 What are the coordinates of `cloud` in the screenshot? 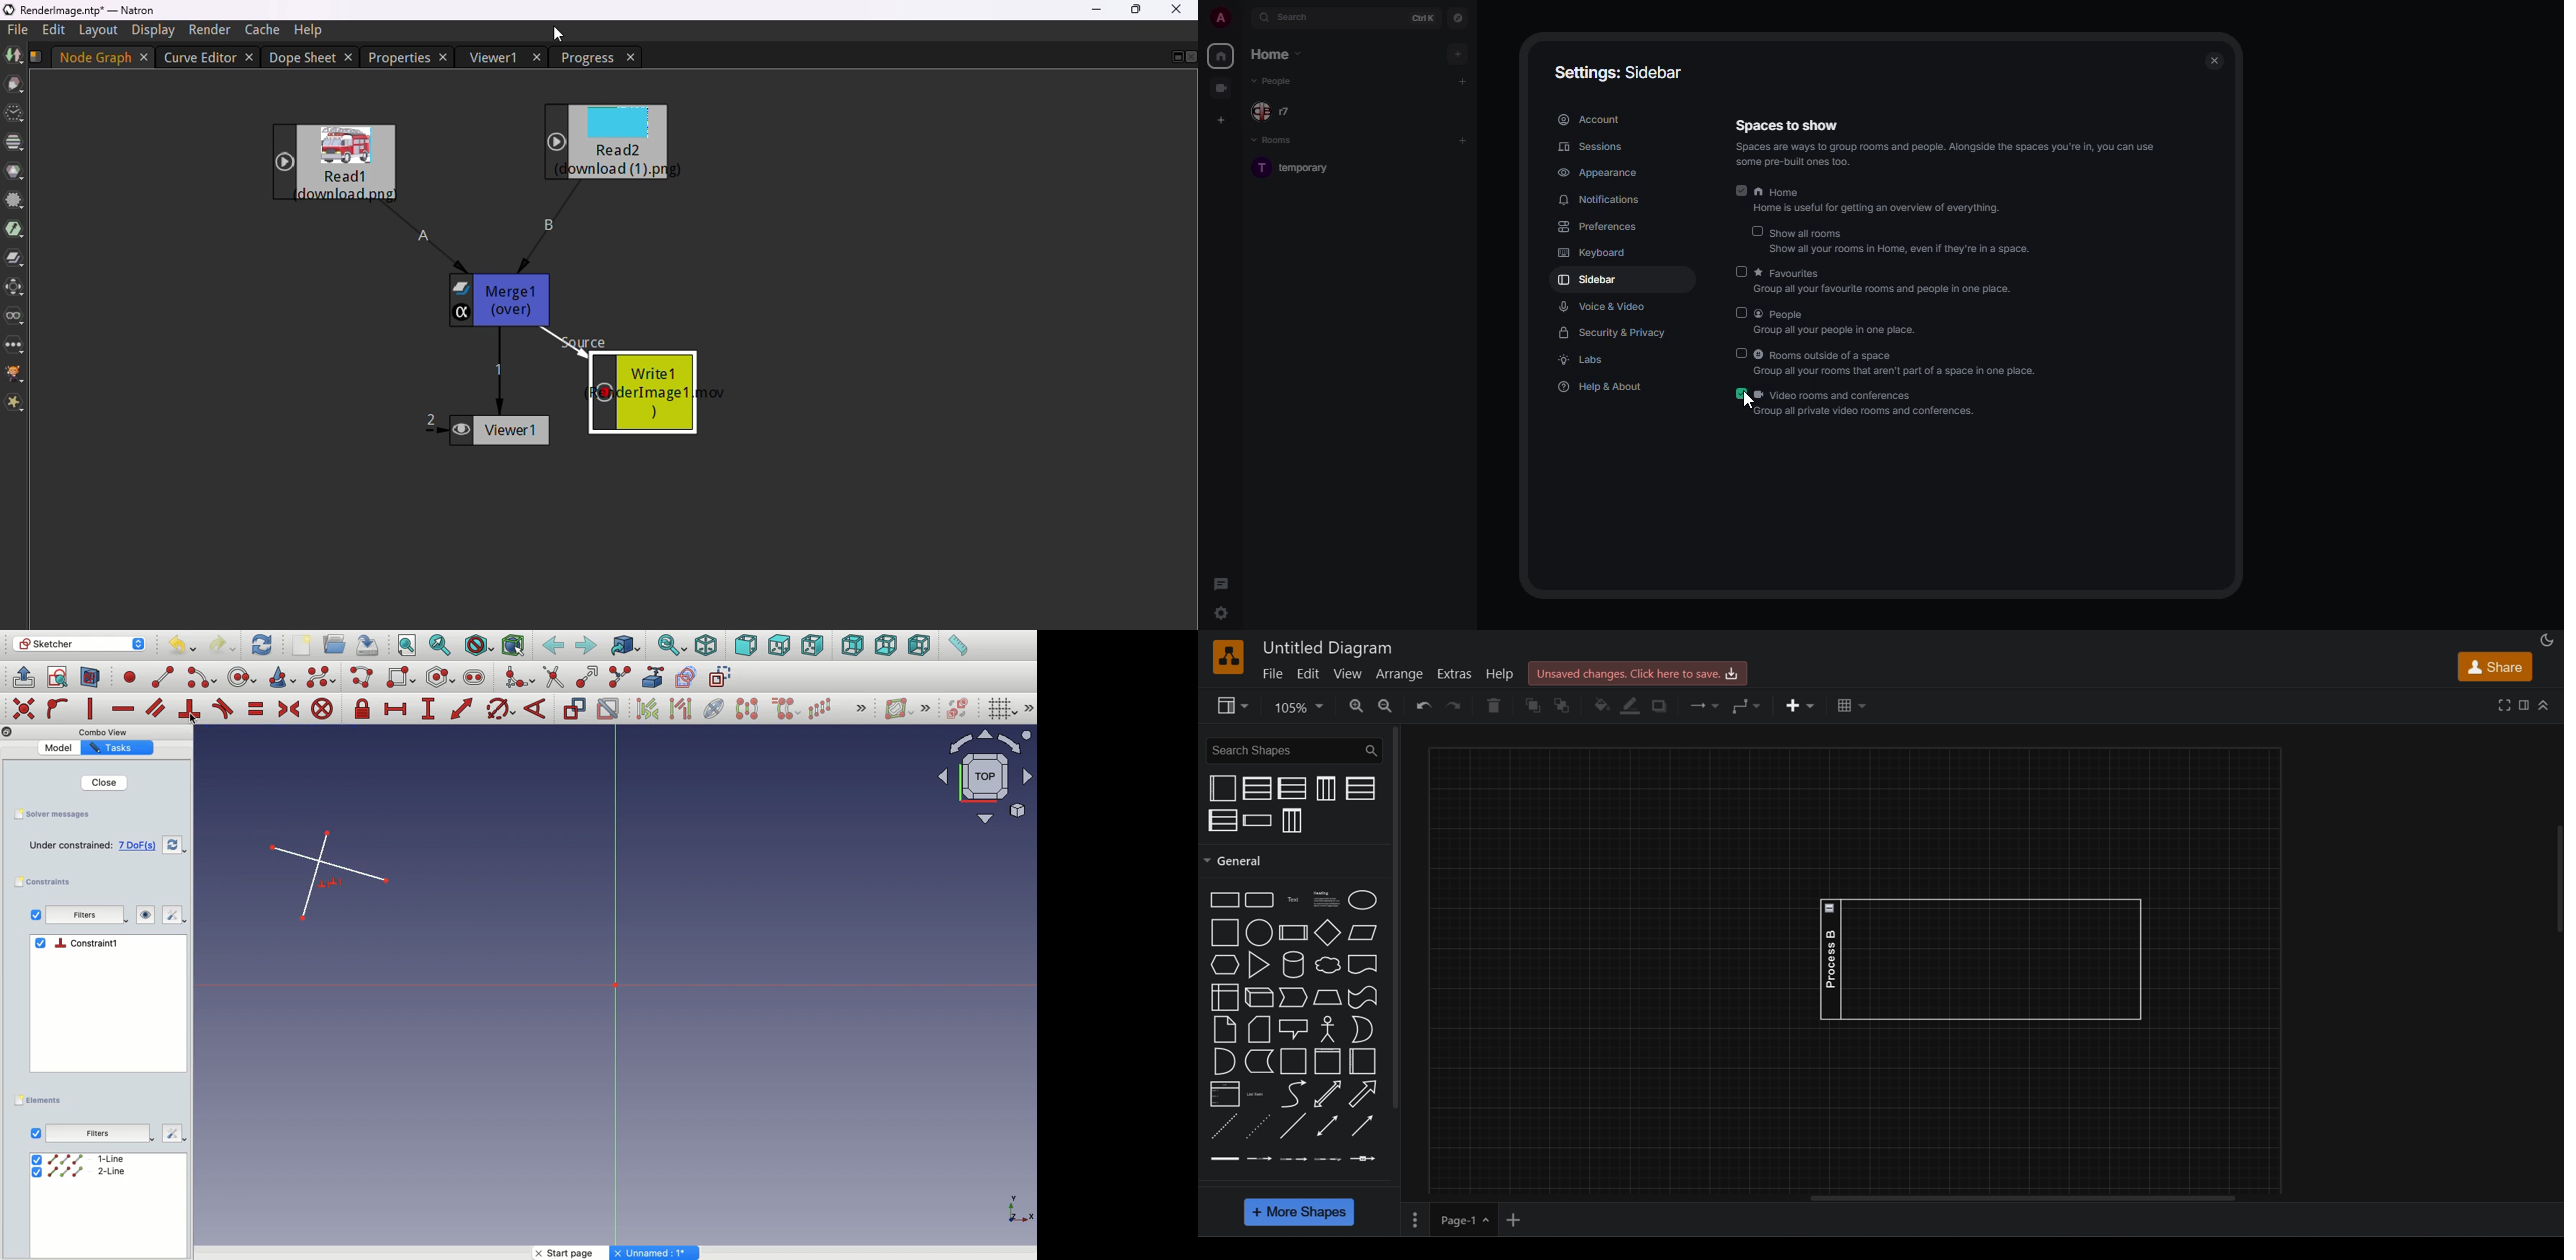 It's located at (1329, 965).